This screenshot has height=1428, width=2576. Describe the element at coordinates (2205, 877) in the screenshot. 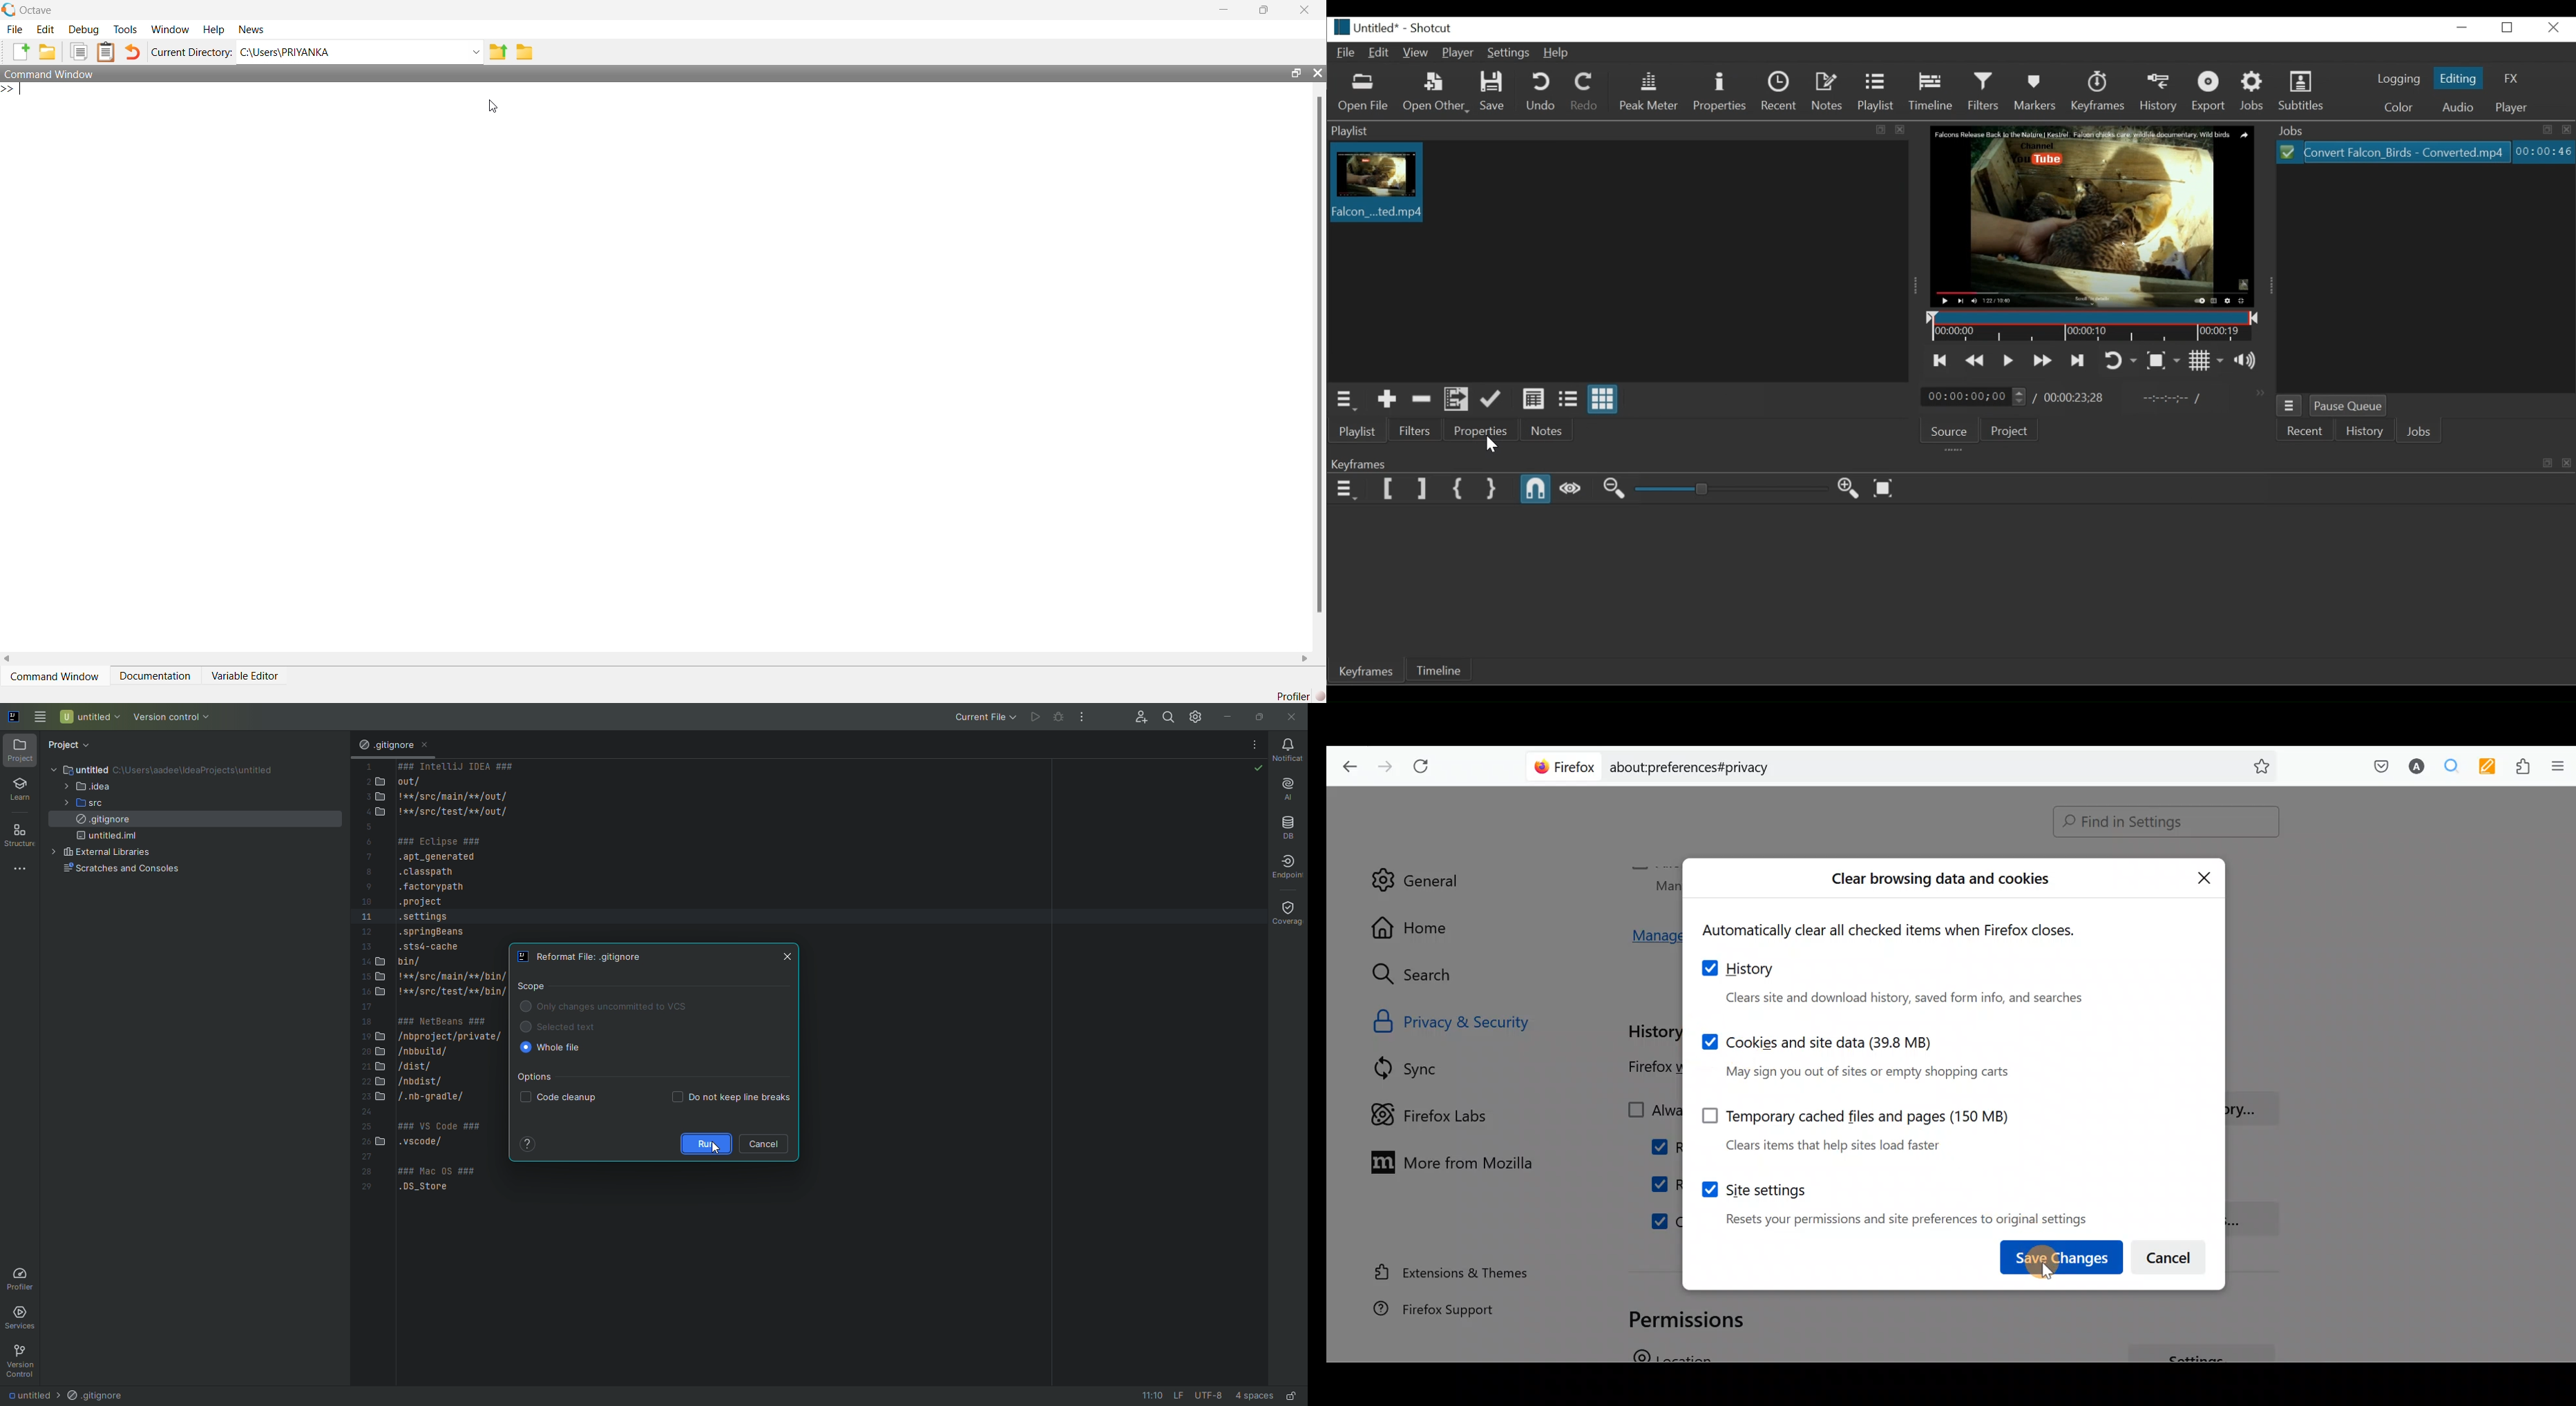

I see `Close` at that location.